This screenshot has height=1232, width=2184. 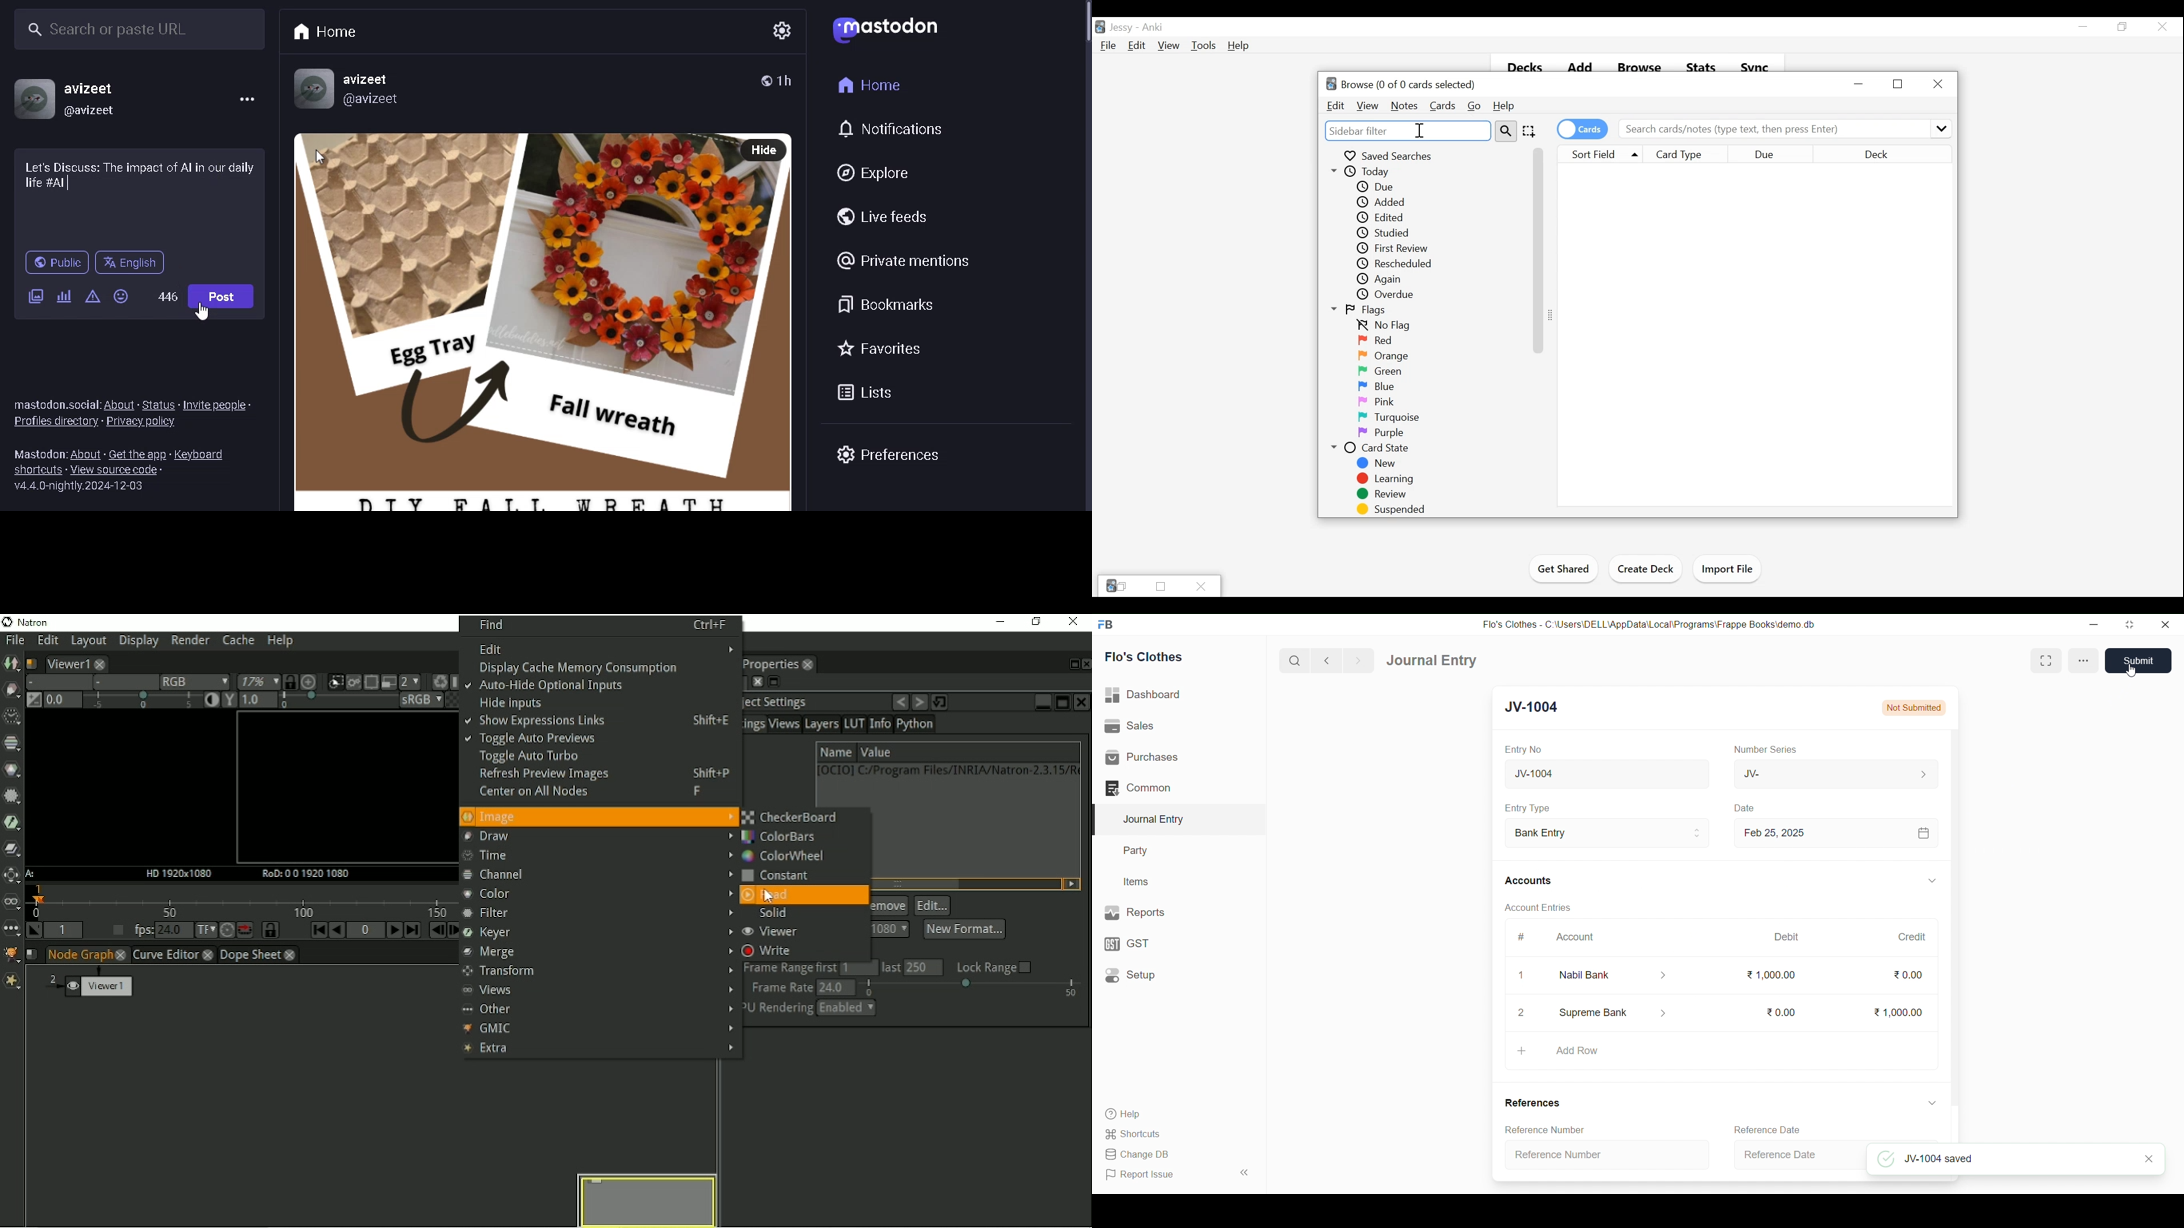 What do you see at coordinates (1394, 248) in the screenshot?
I see `First Review` at bounding box center [1394, 248].